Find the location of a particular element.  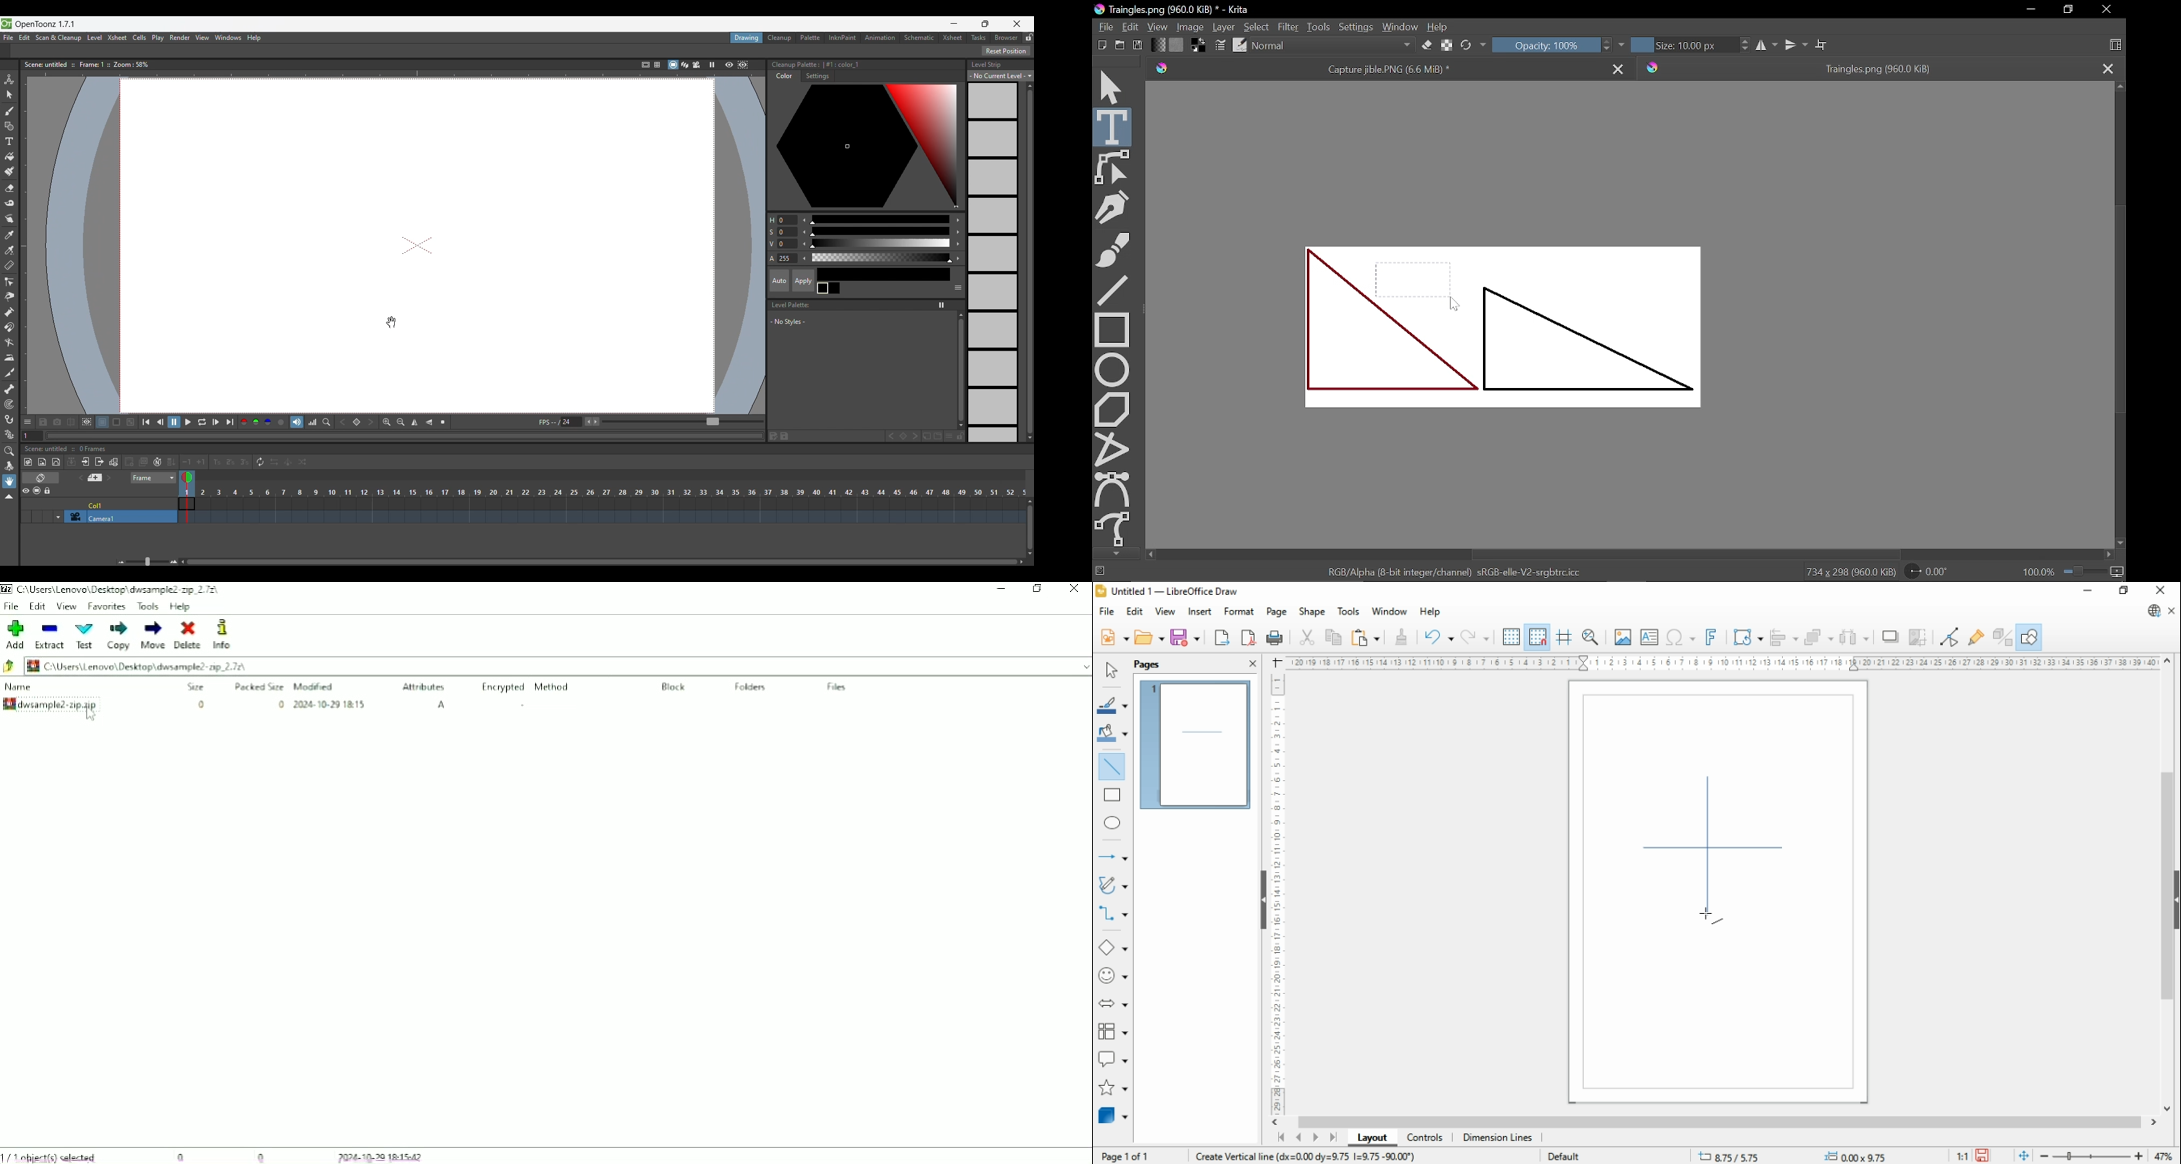

Frames is located at coordinates (602, 491).